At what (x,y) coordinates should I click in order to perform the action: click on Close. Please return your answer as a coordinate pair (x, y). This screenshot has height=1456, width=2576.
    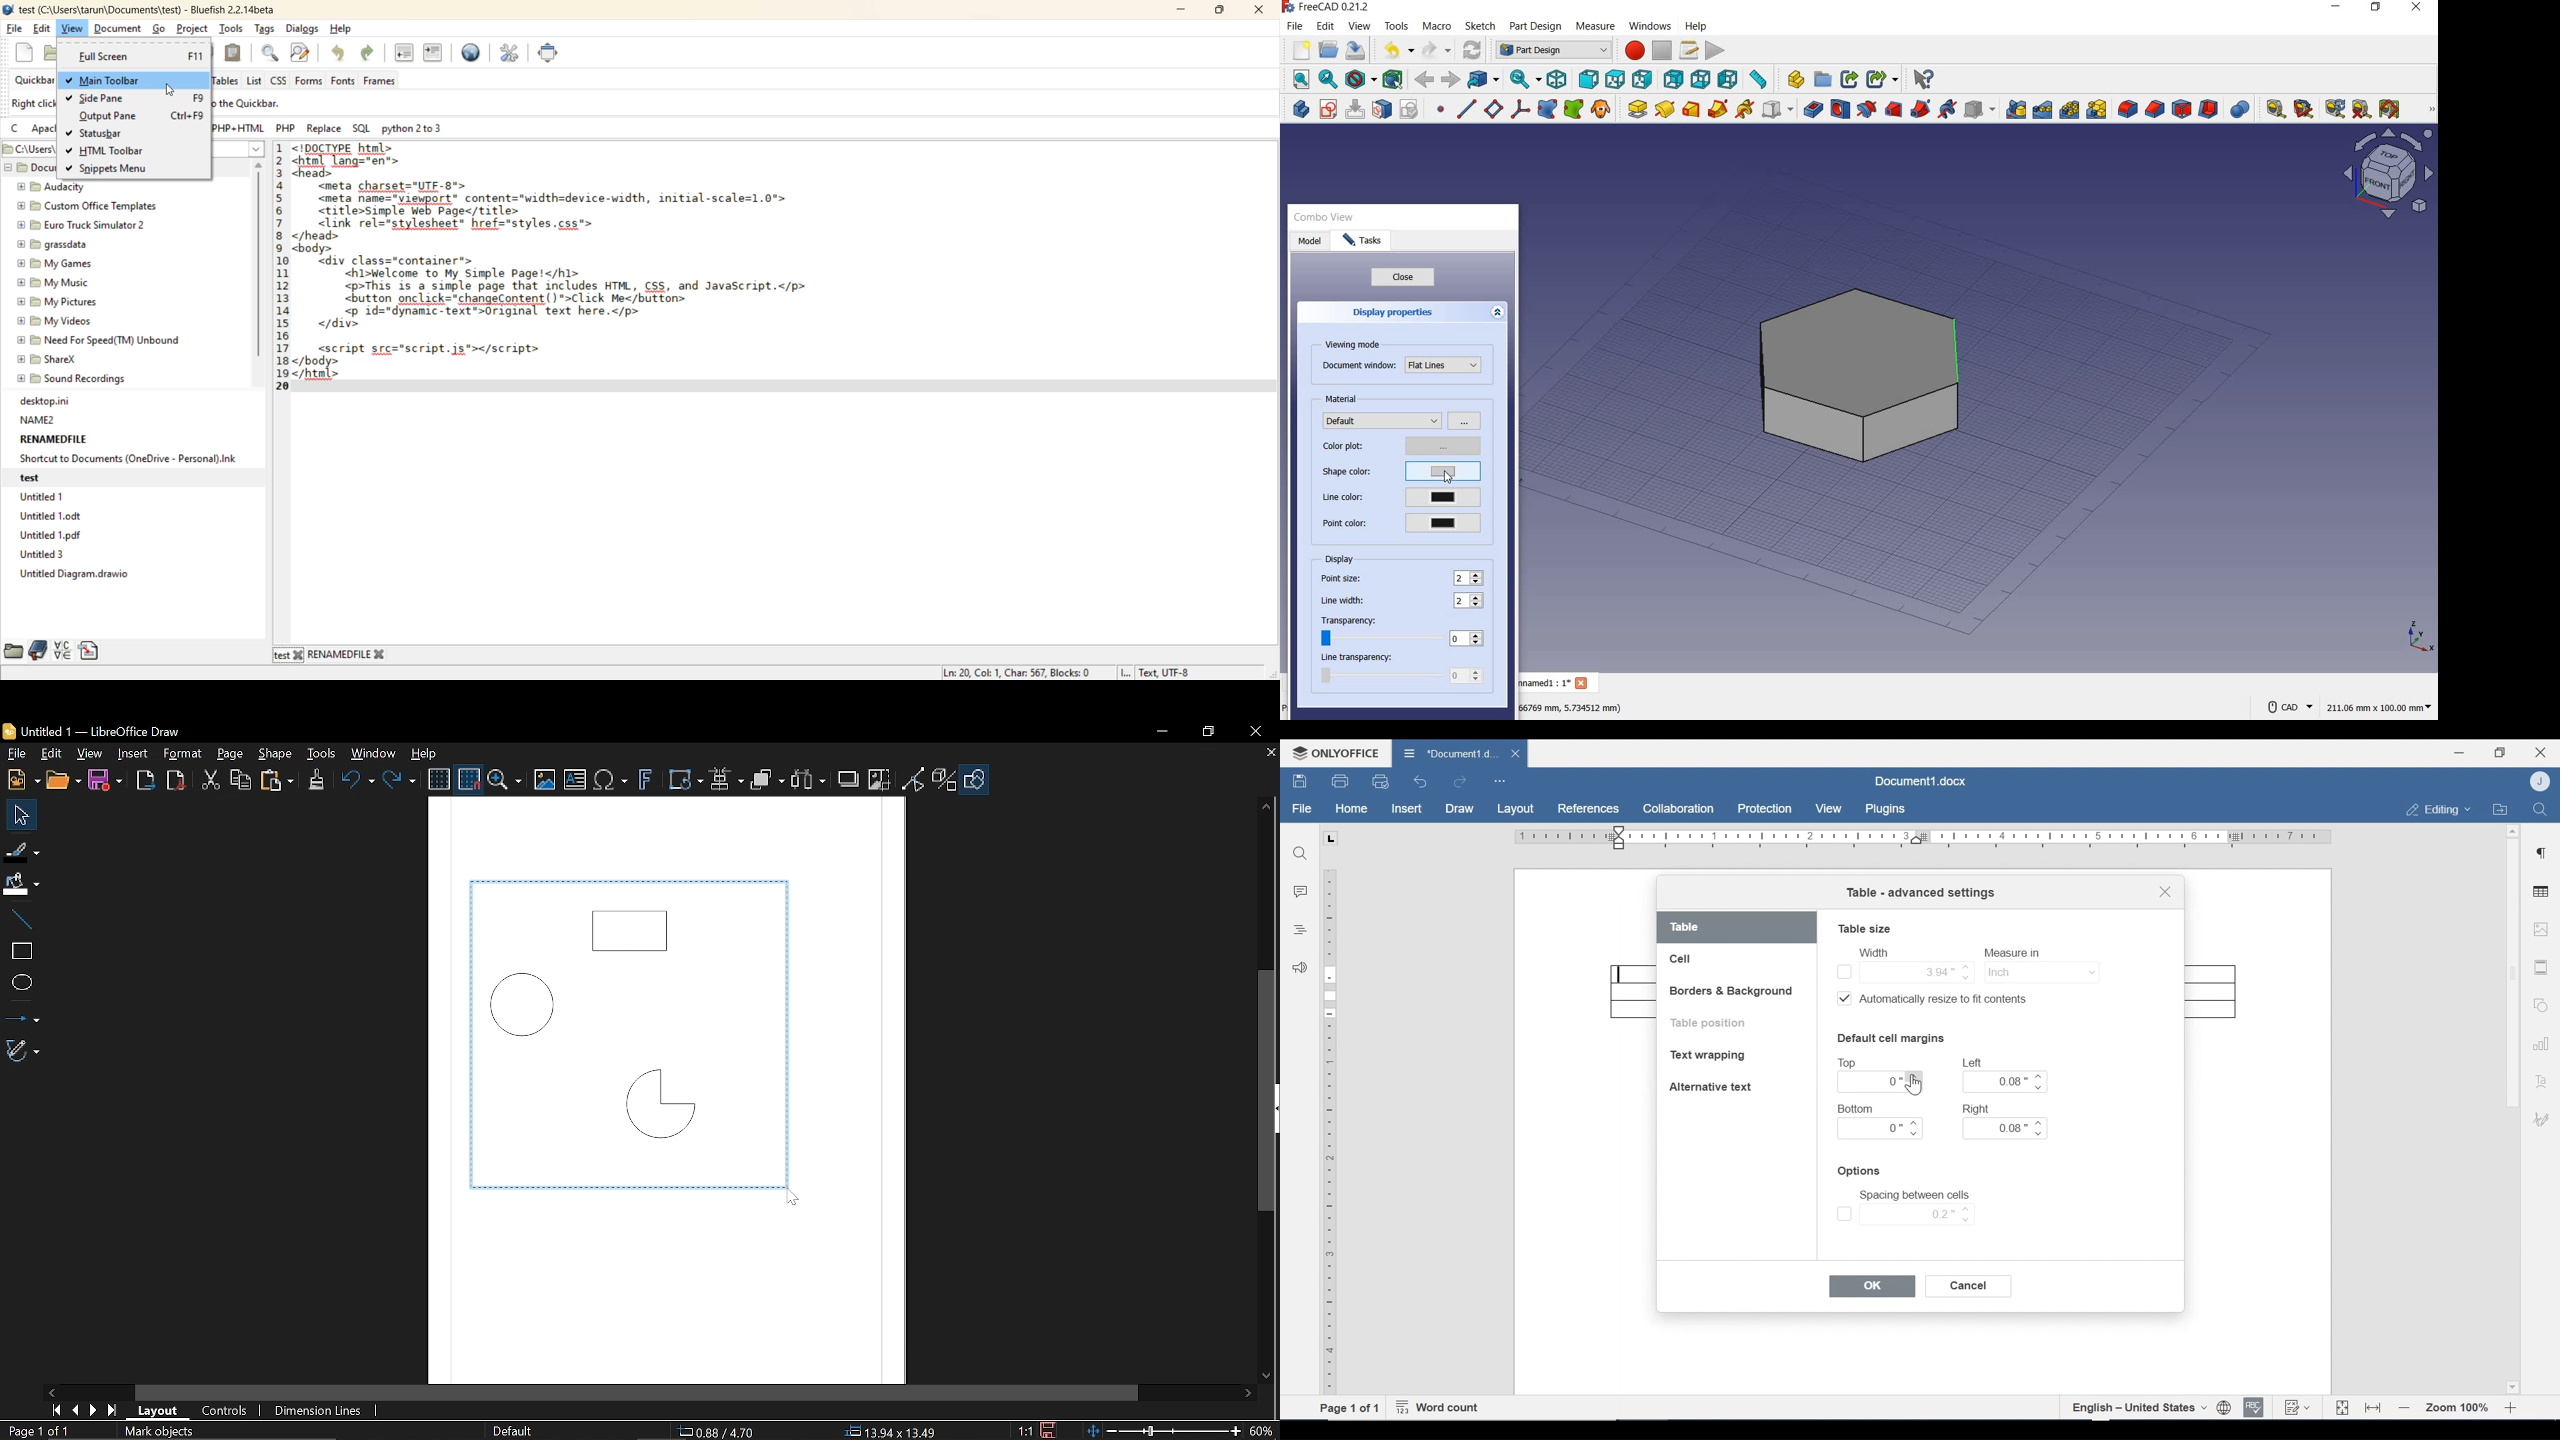
    Looking at the image, I should click on (2165, 894).